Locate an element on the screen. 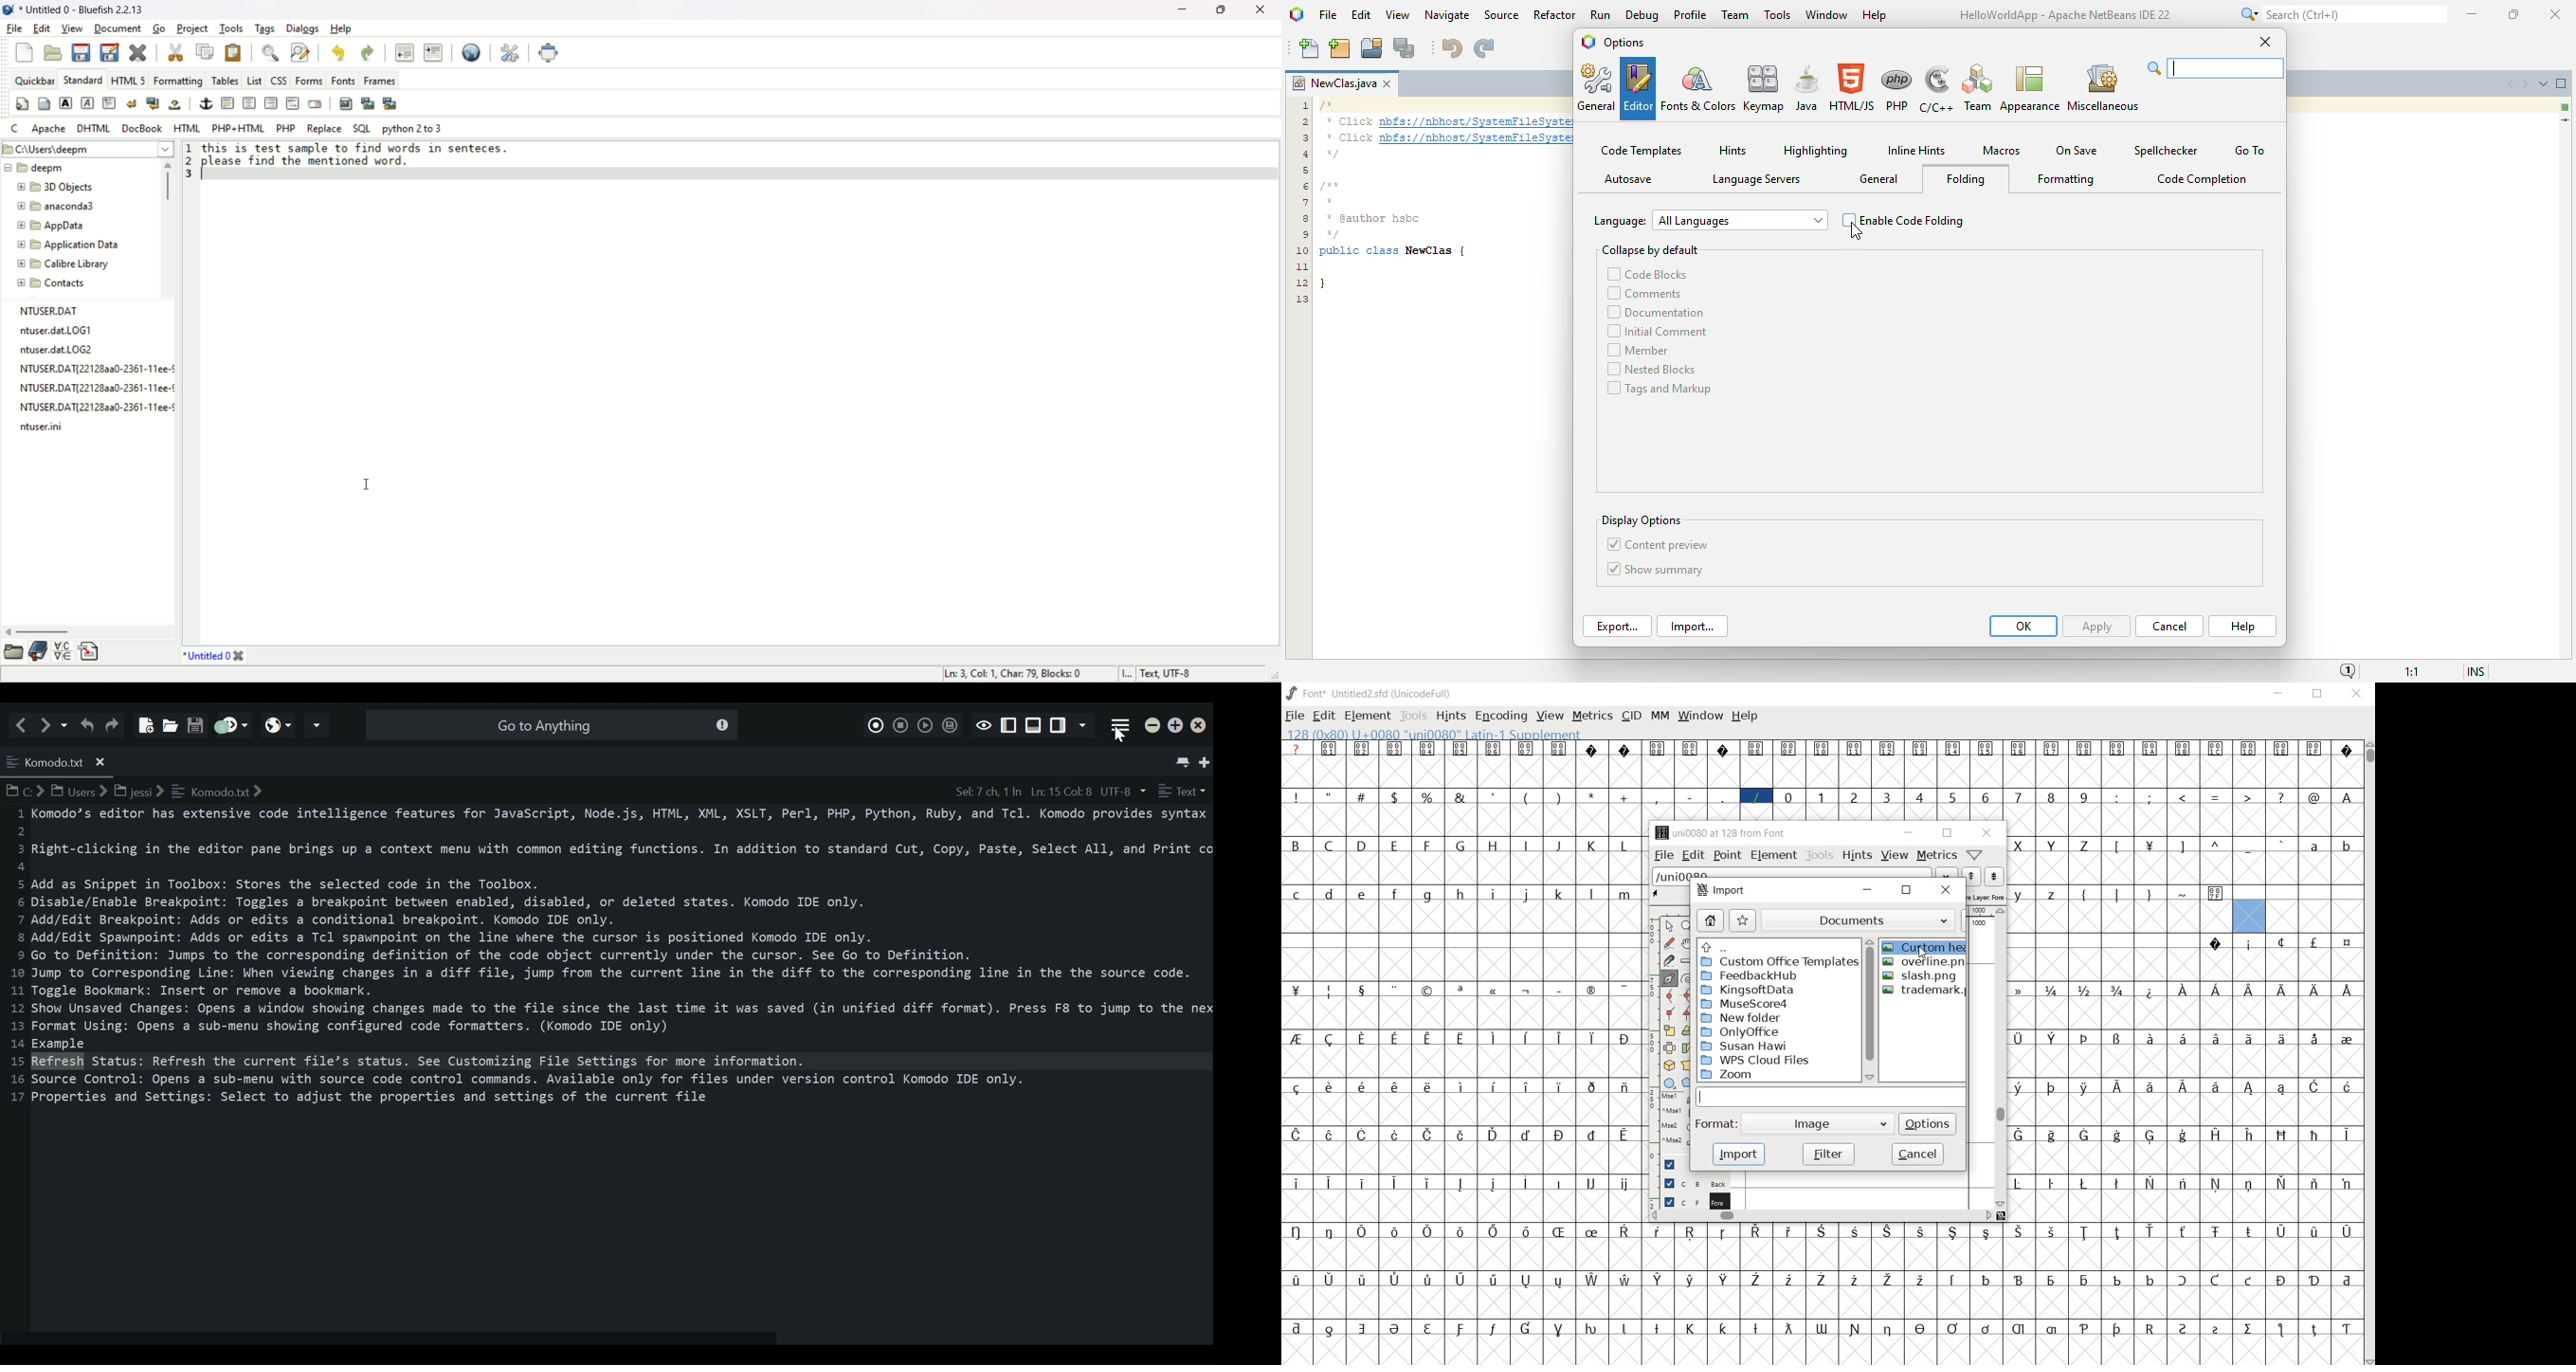 The image size is (2576, 1372). glyph is located at coordinates (1460, 748).